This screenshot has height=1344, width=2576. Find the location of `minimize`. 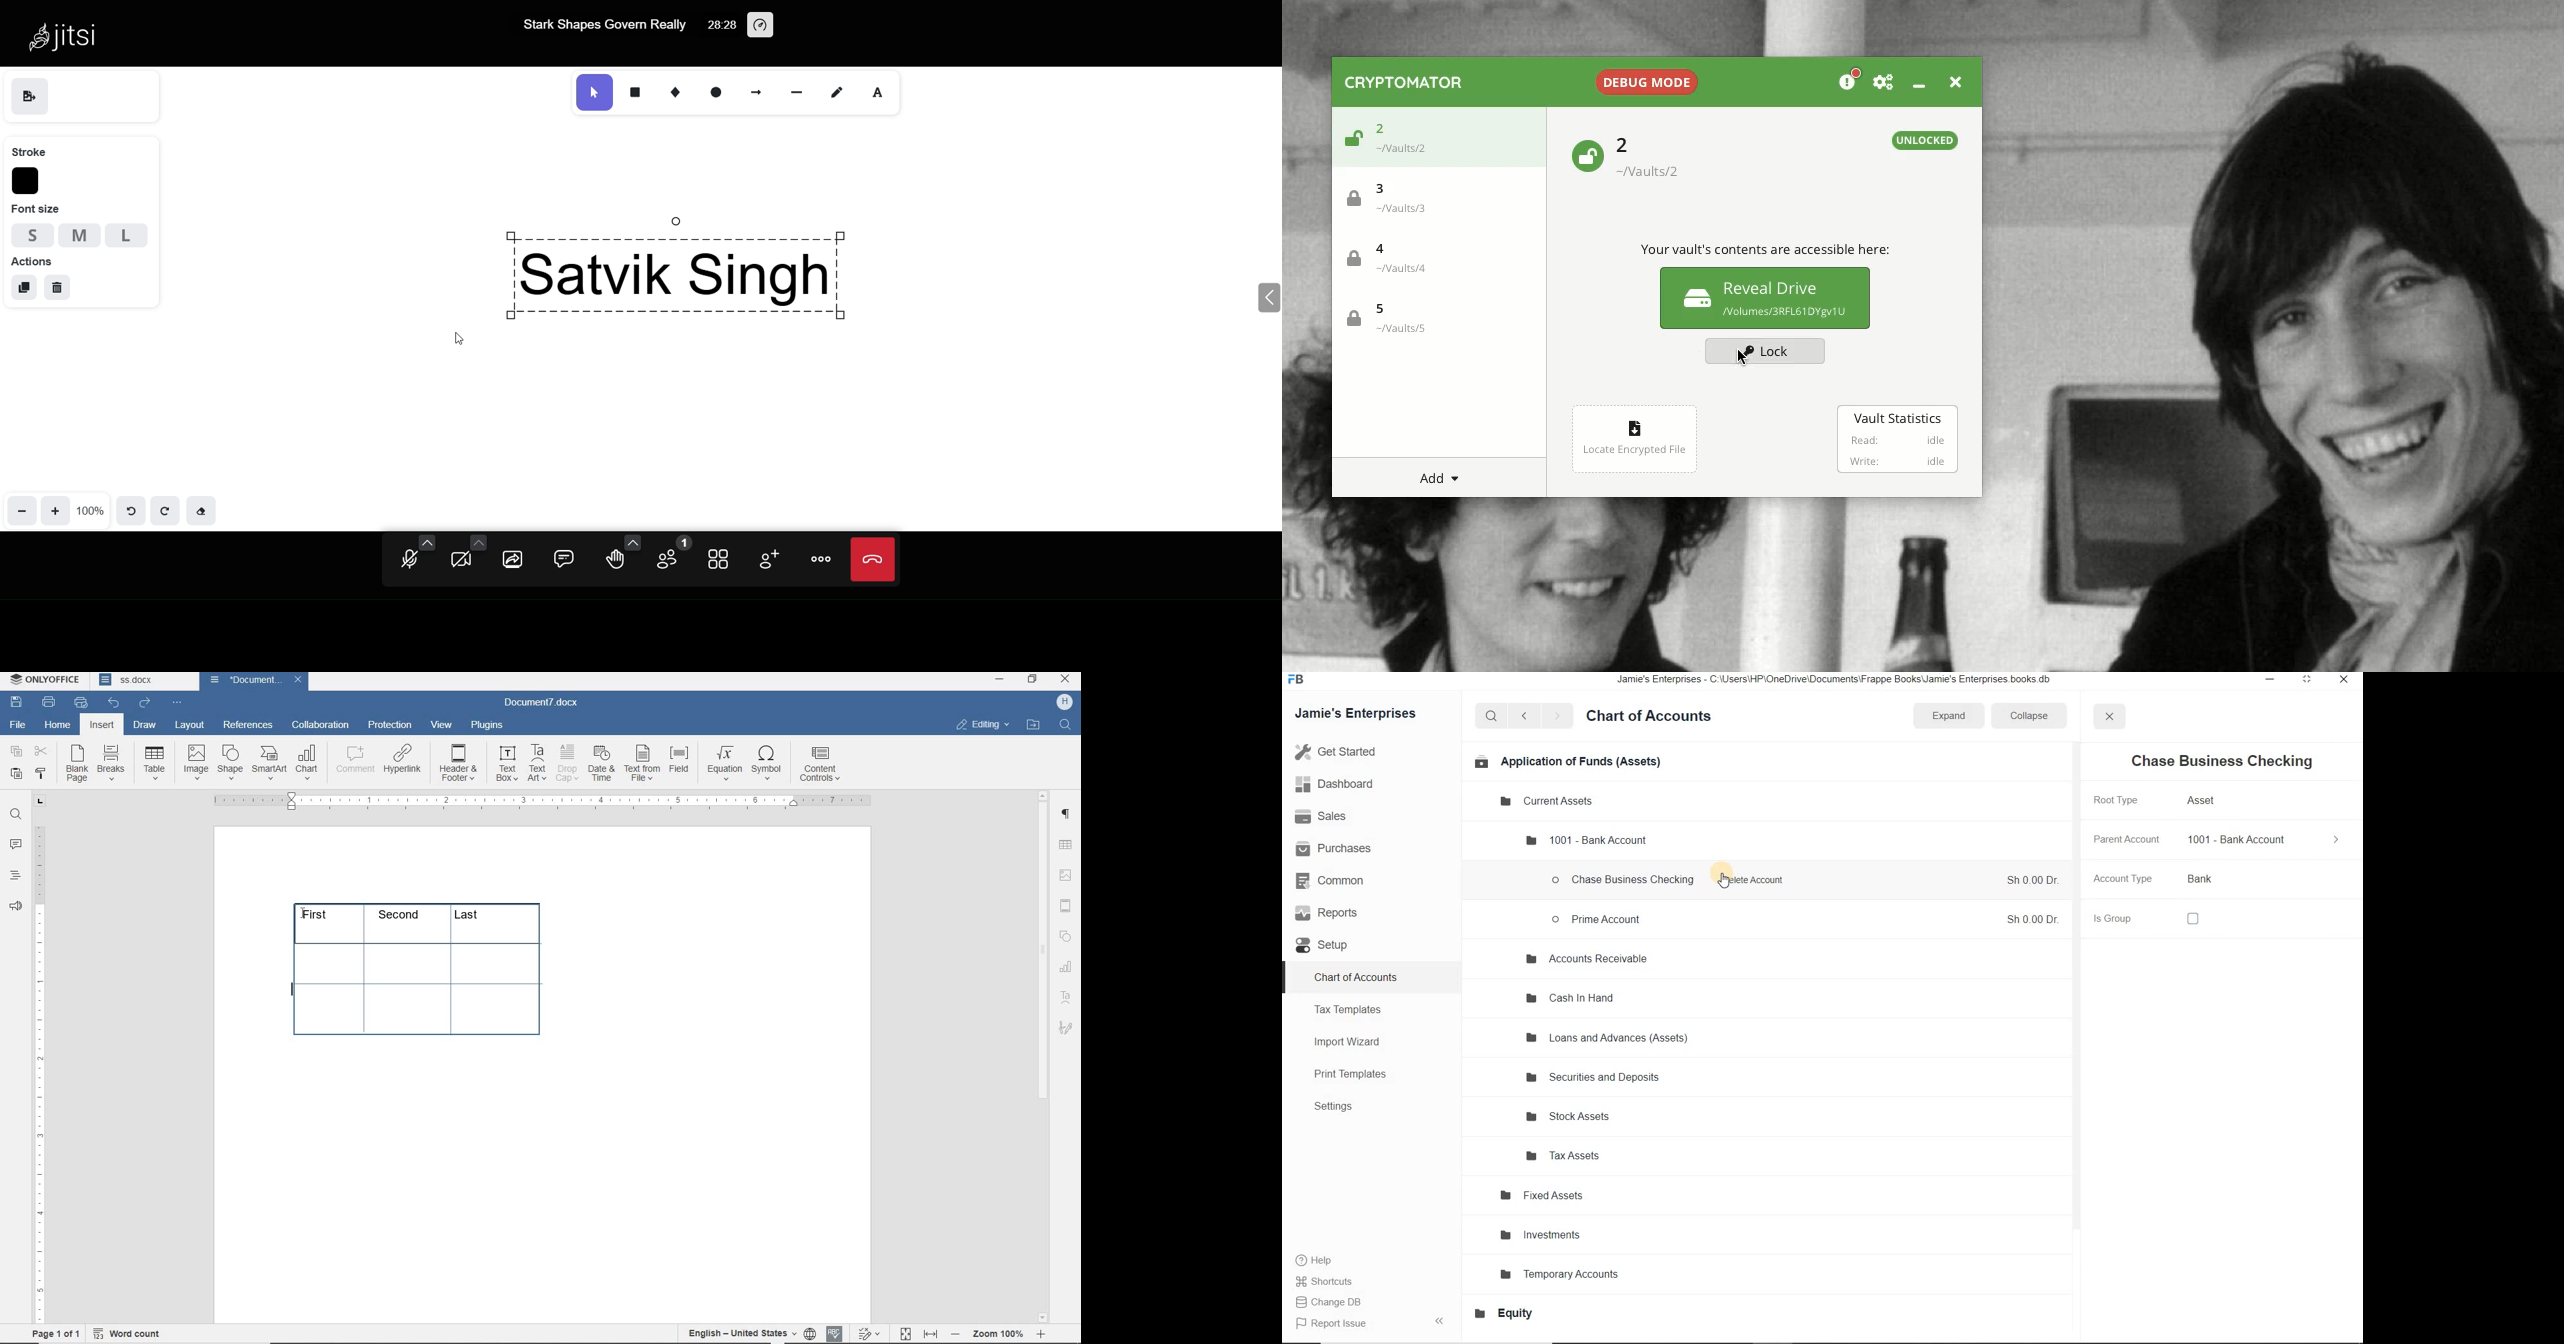

minimize is located at coordinates (2267, 680).